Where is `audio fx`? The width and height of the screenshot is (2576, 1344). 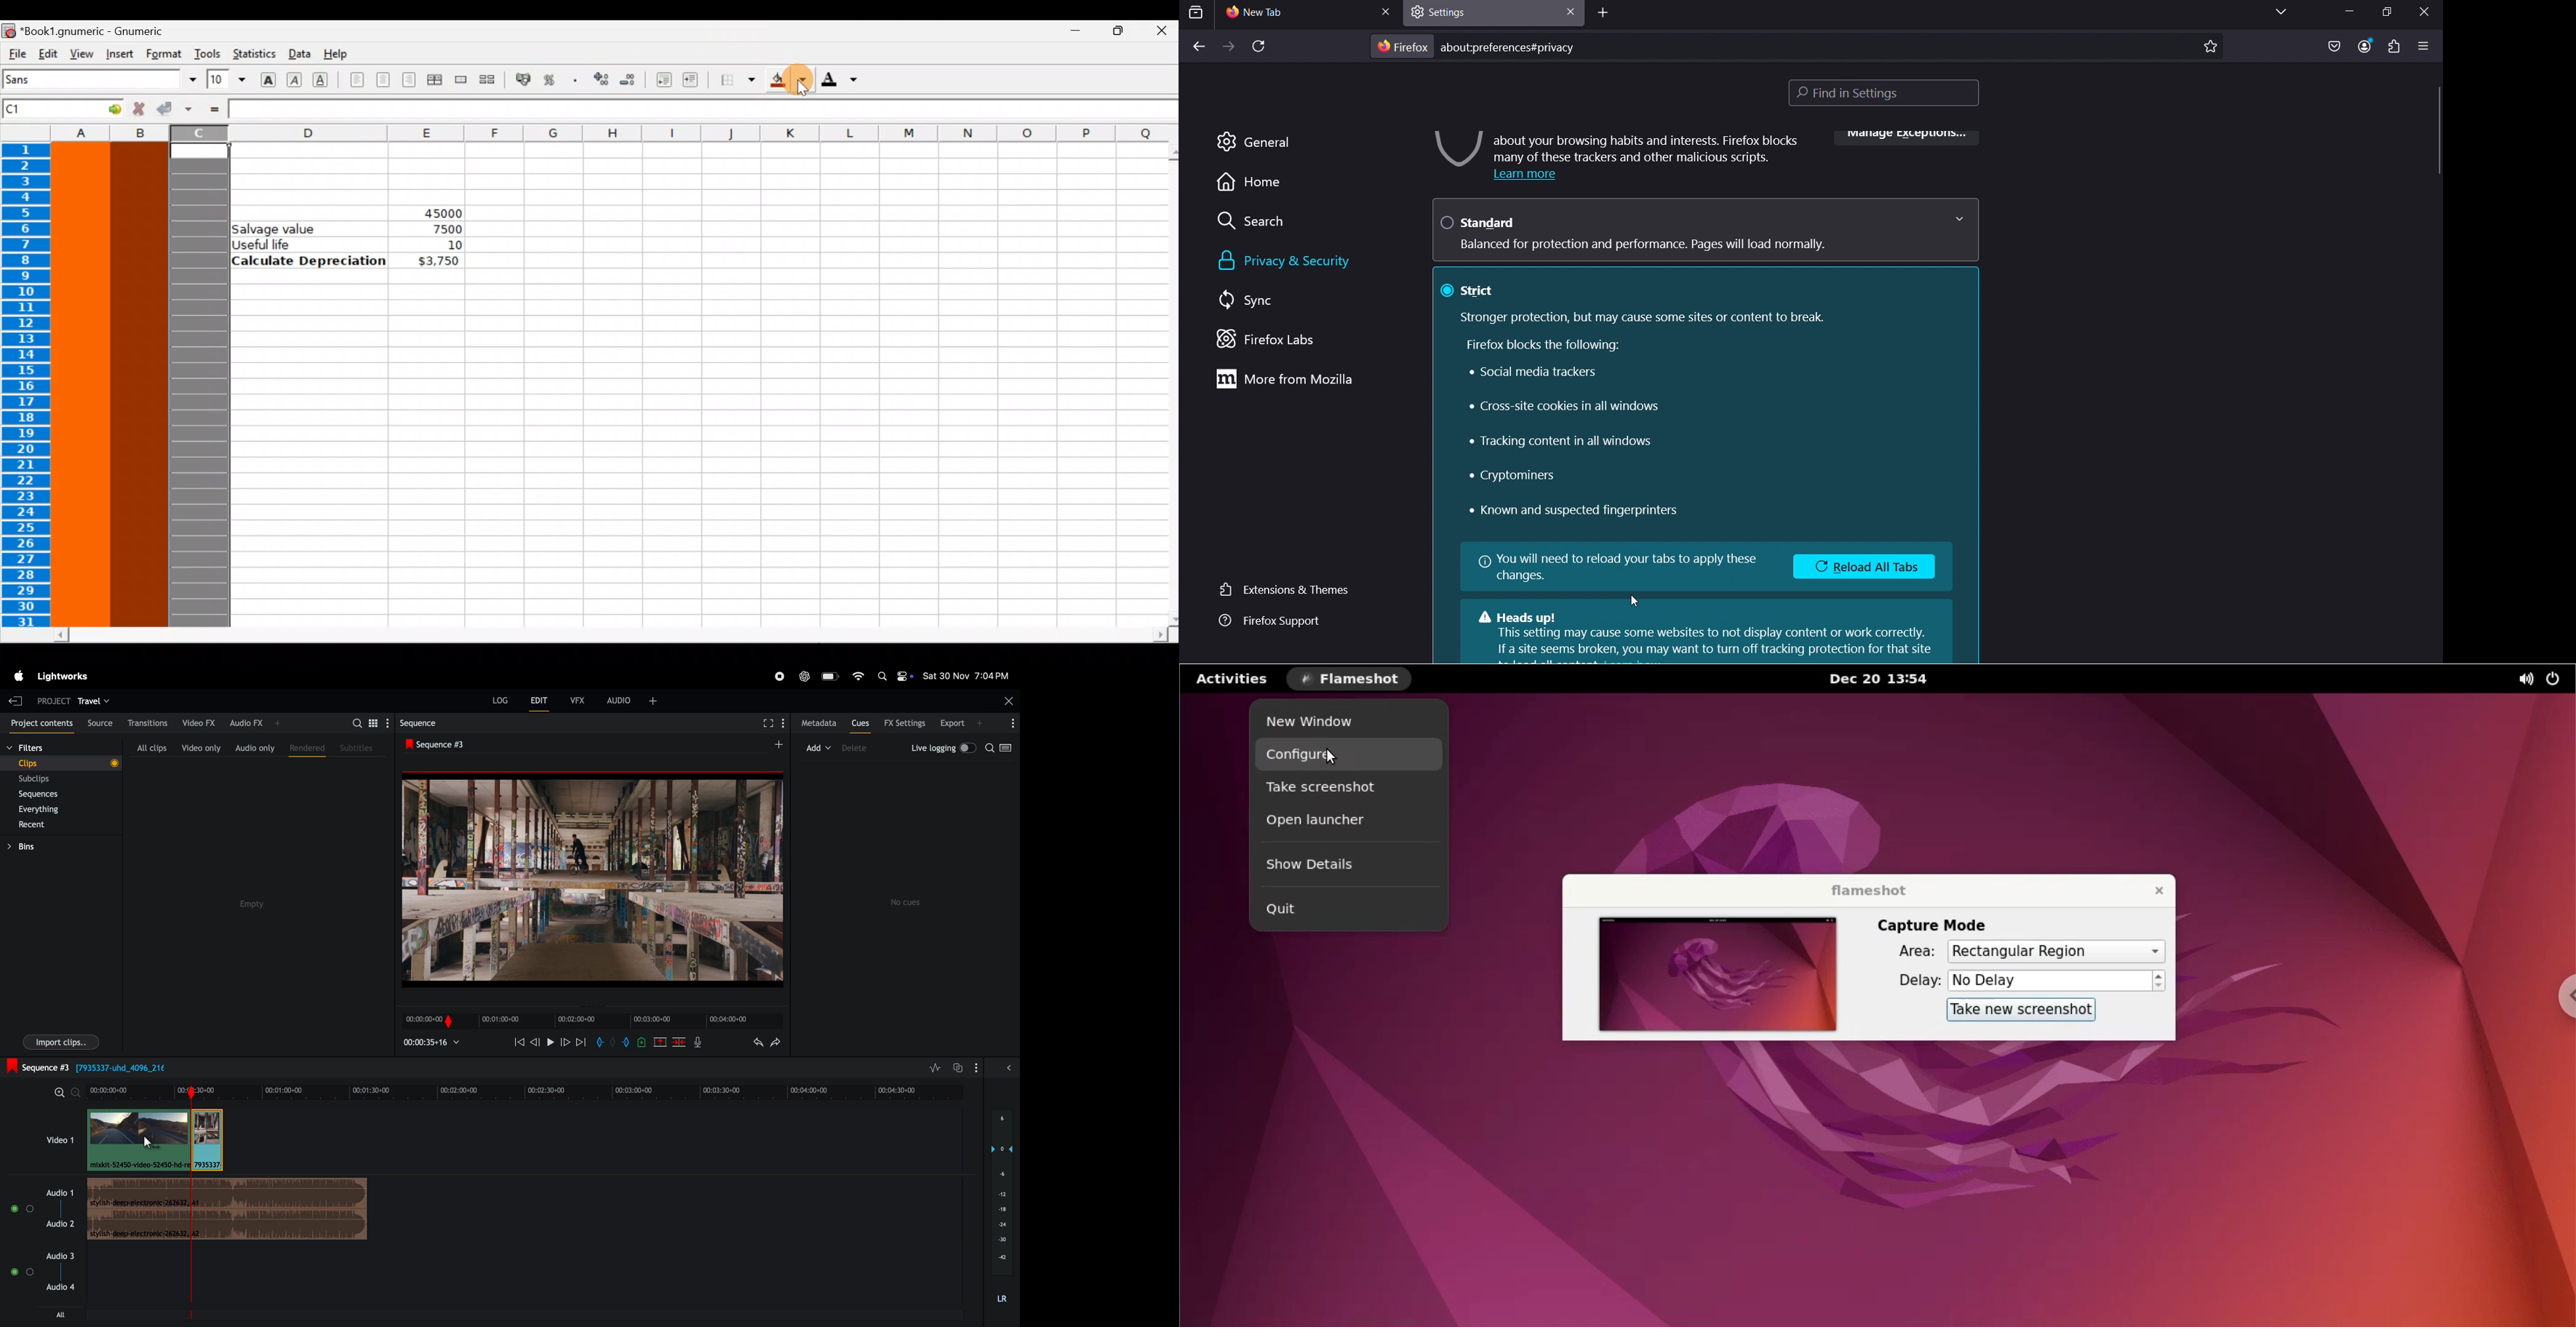 audio fx is located at coordinates (253, 723).